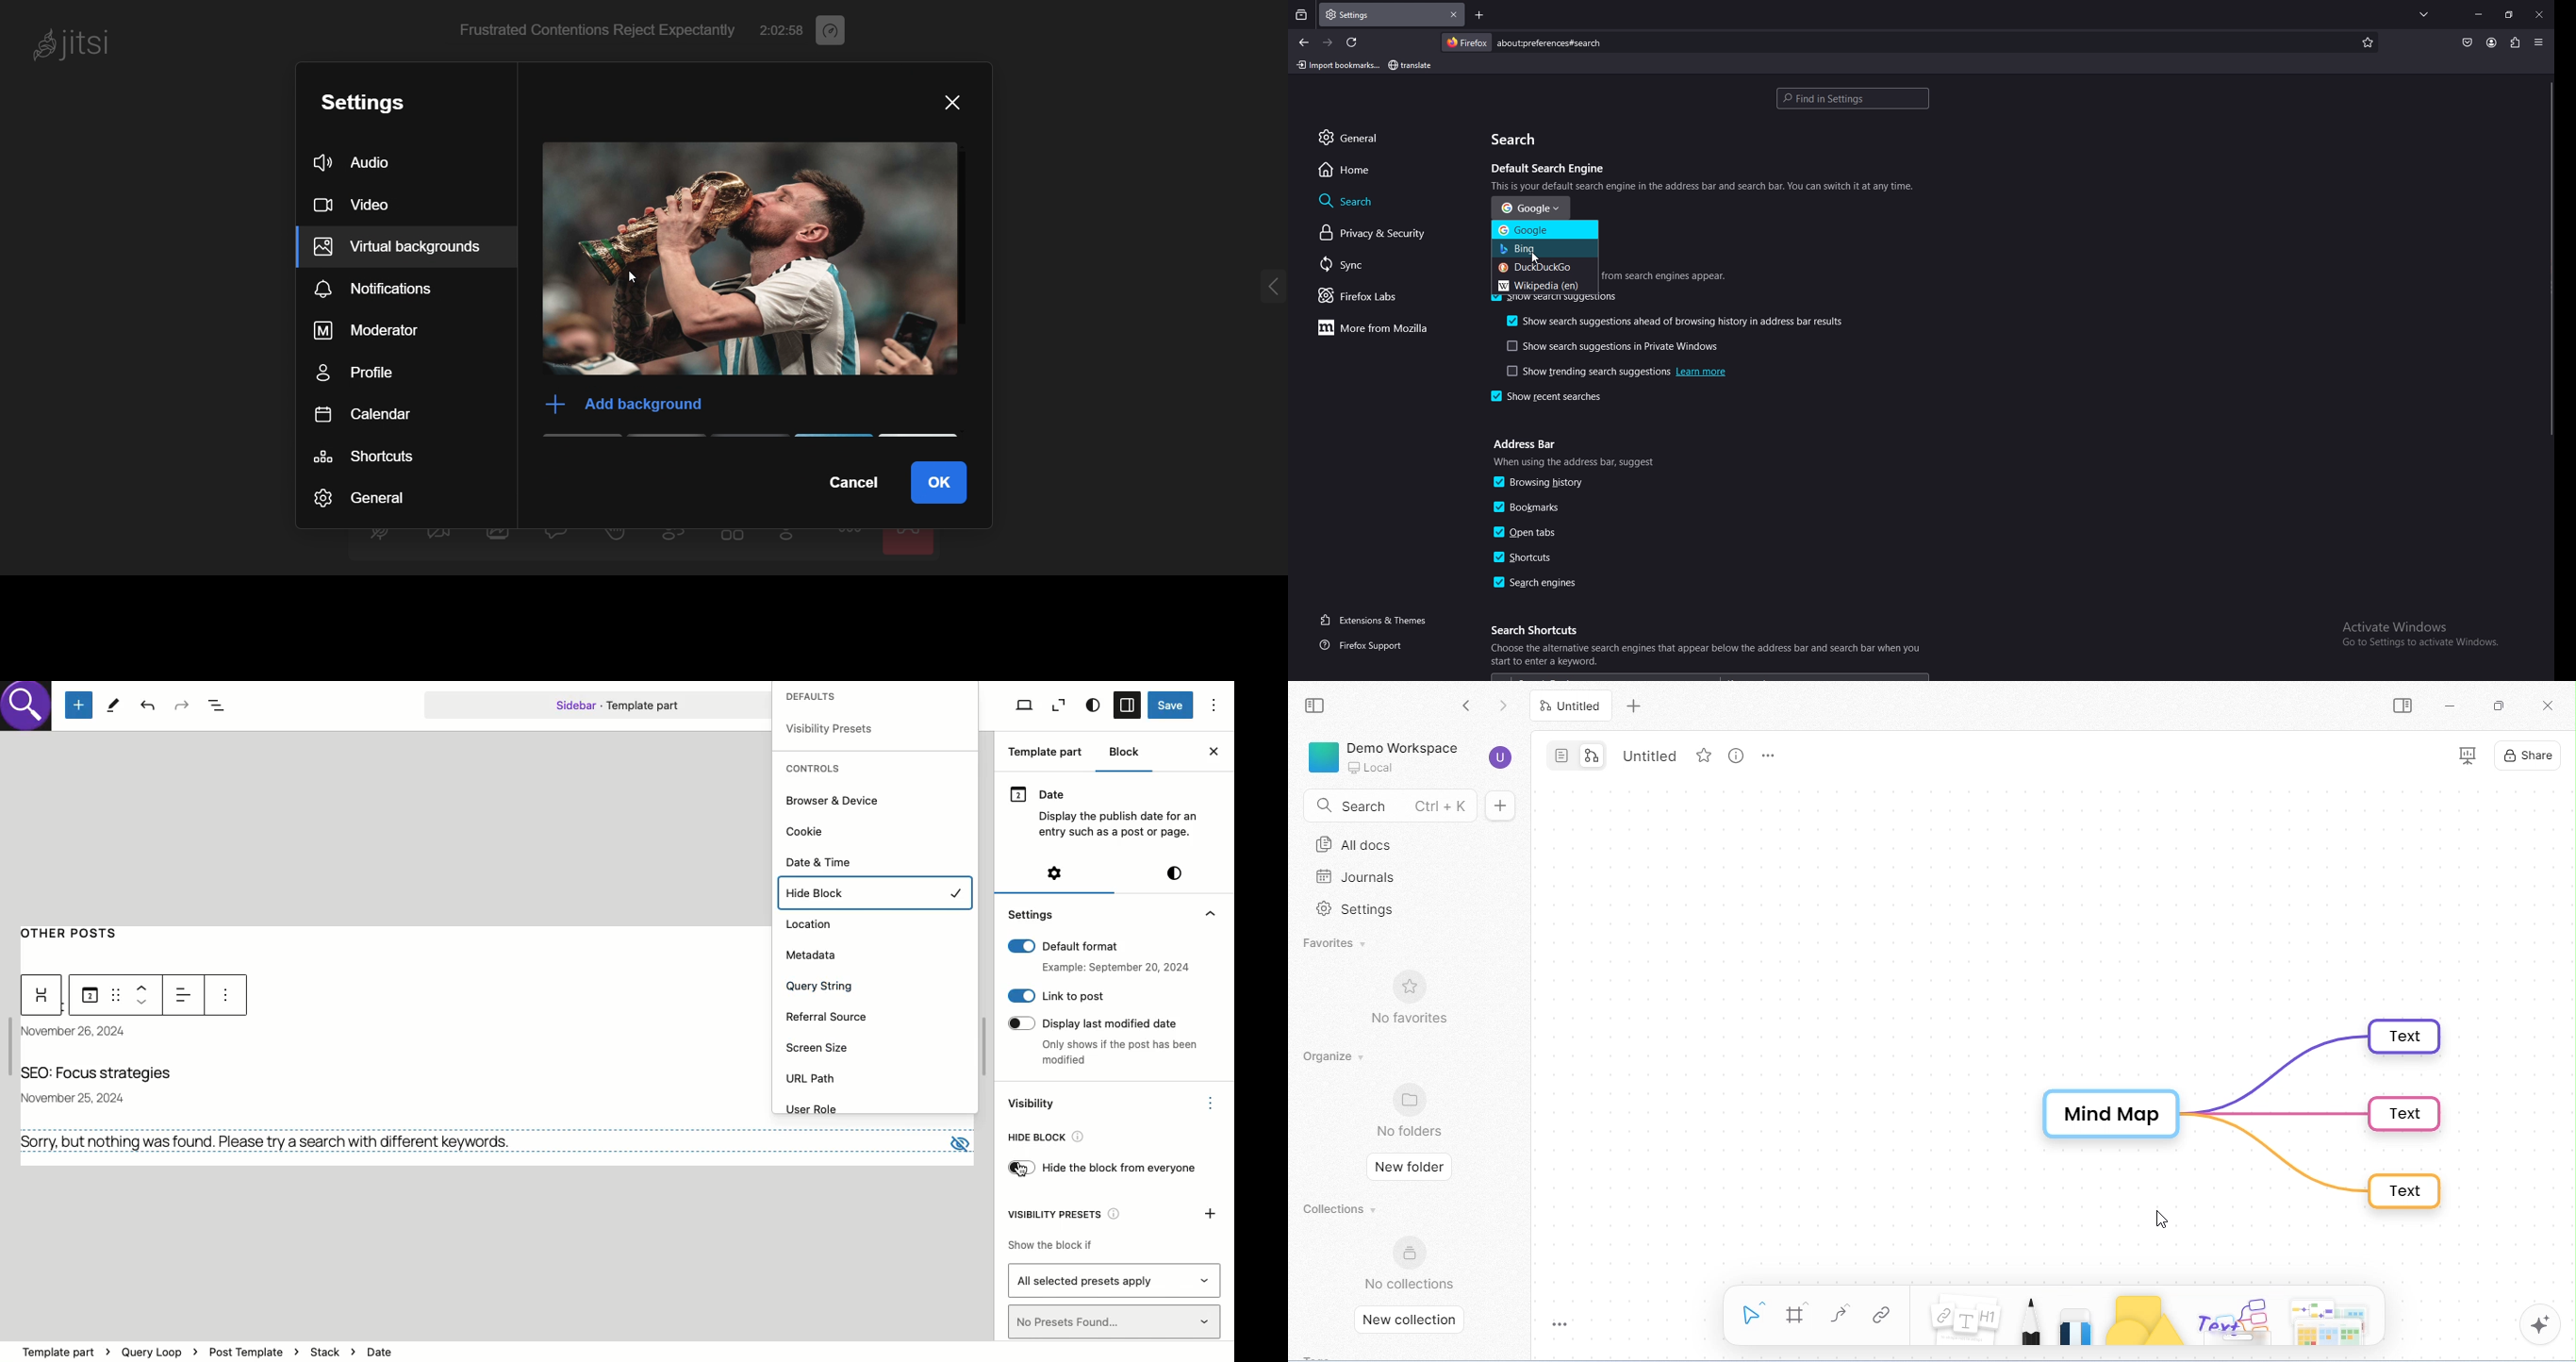 The image size is (2576, 1372). Describe the element at coordinates (1540, 507) in the screenshot. I see `bookmarks` at that location.